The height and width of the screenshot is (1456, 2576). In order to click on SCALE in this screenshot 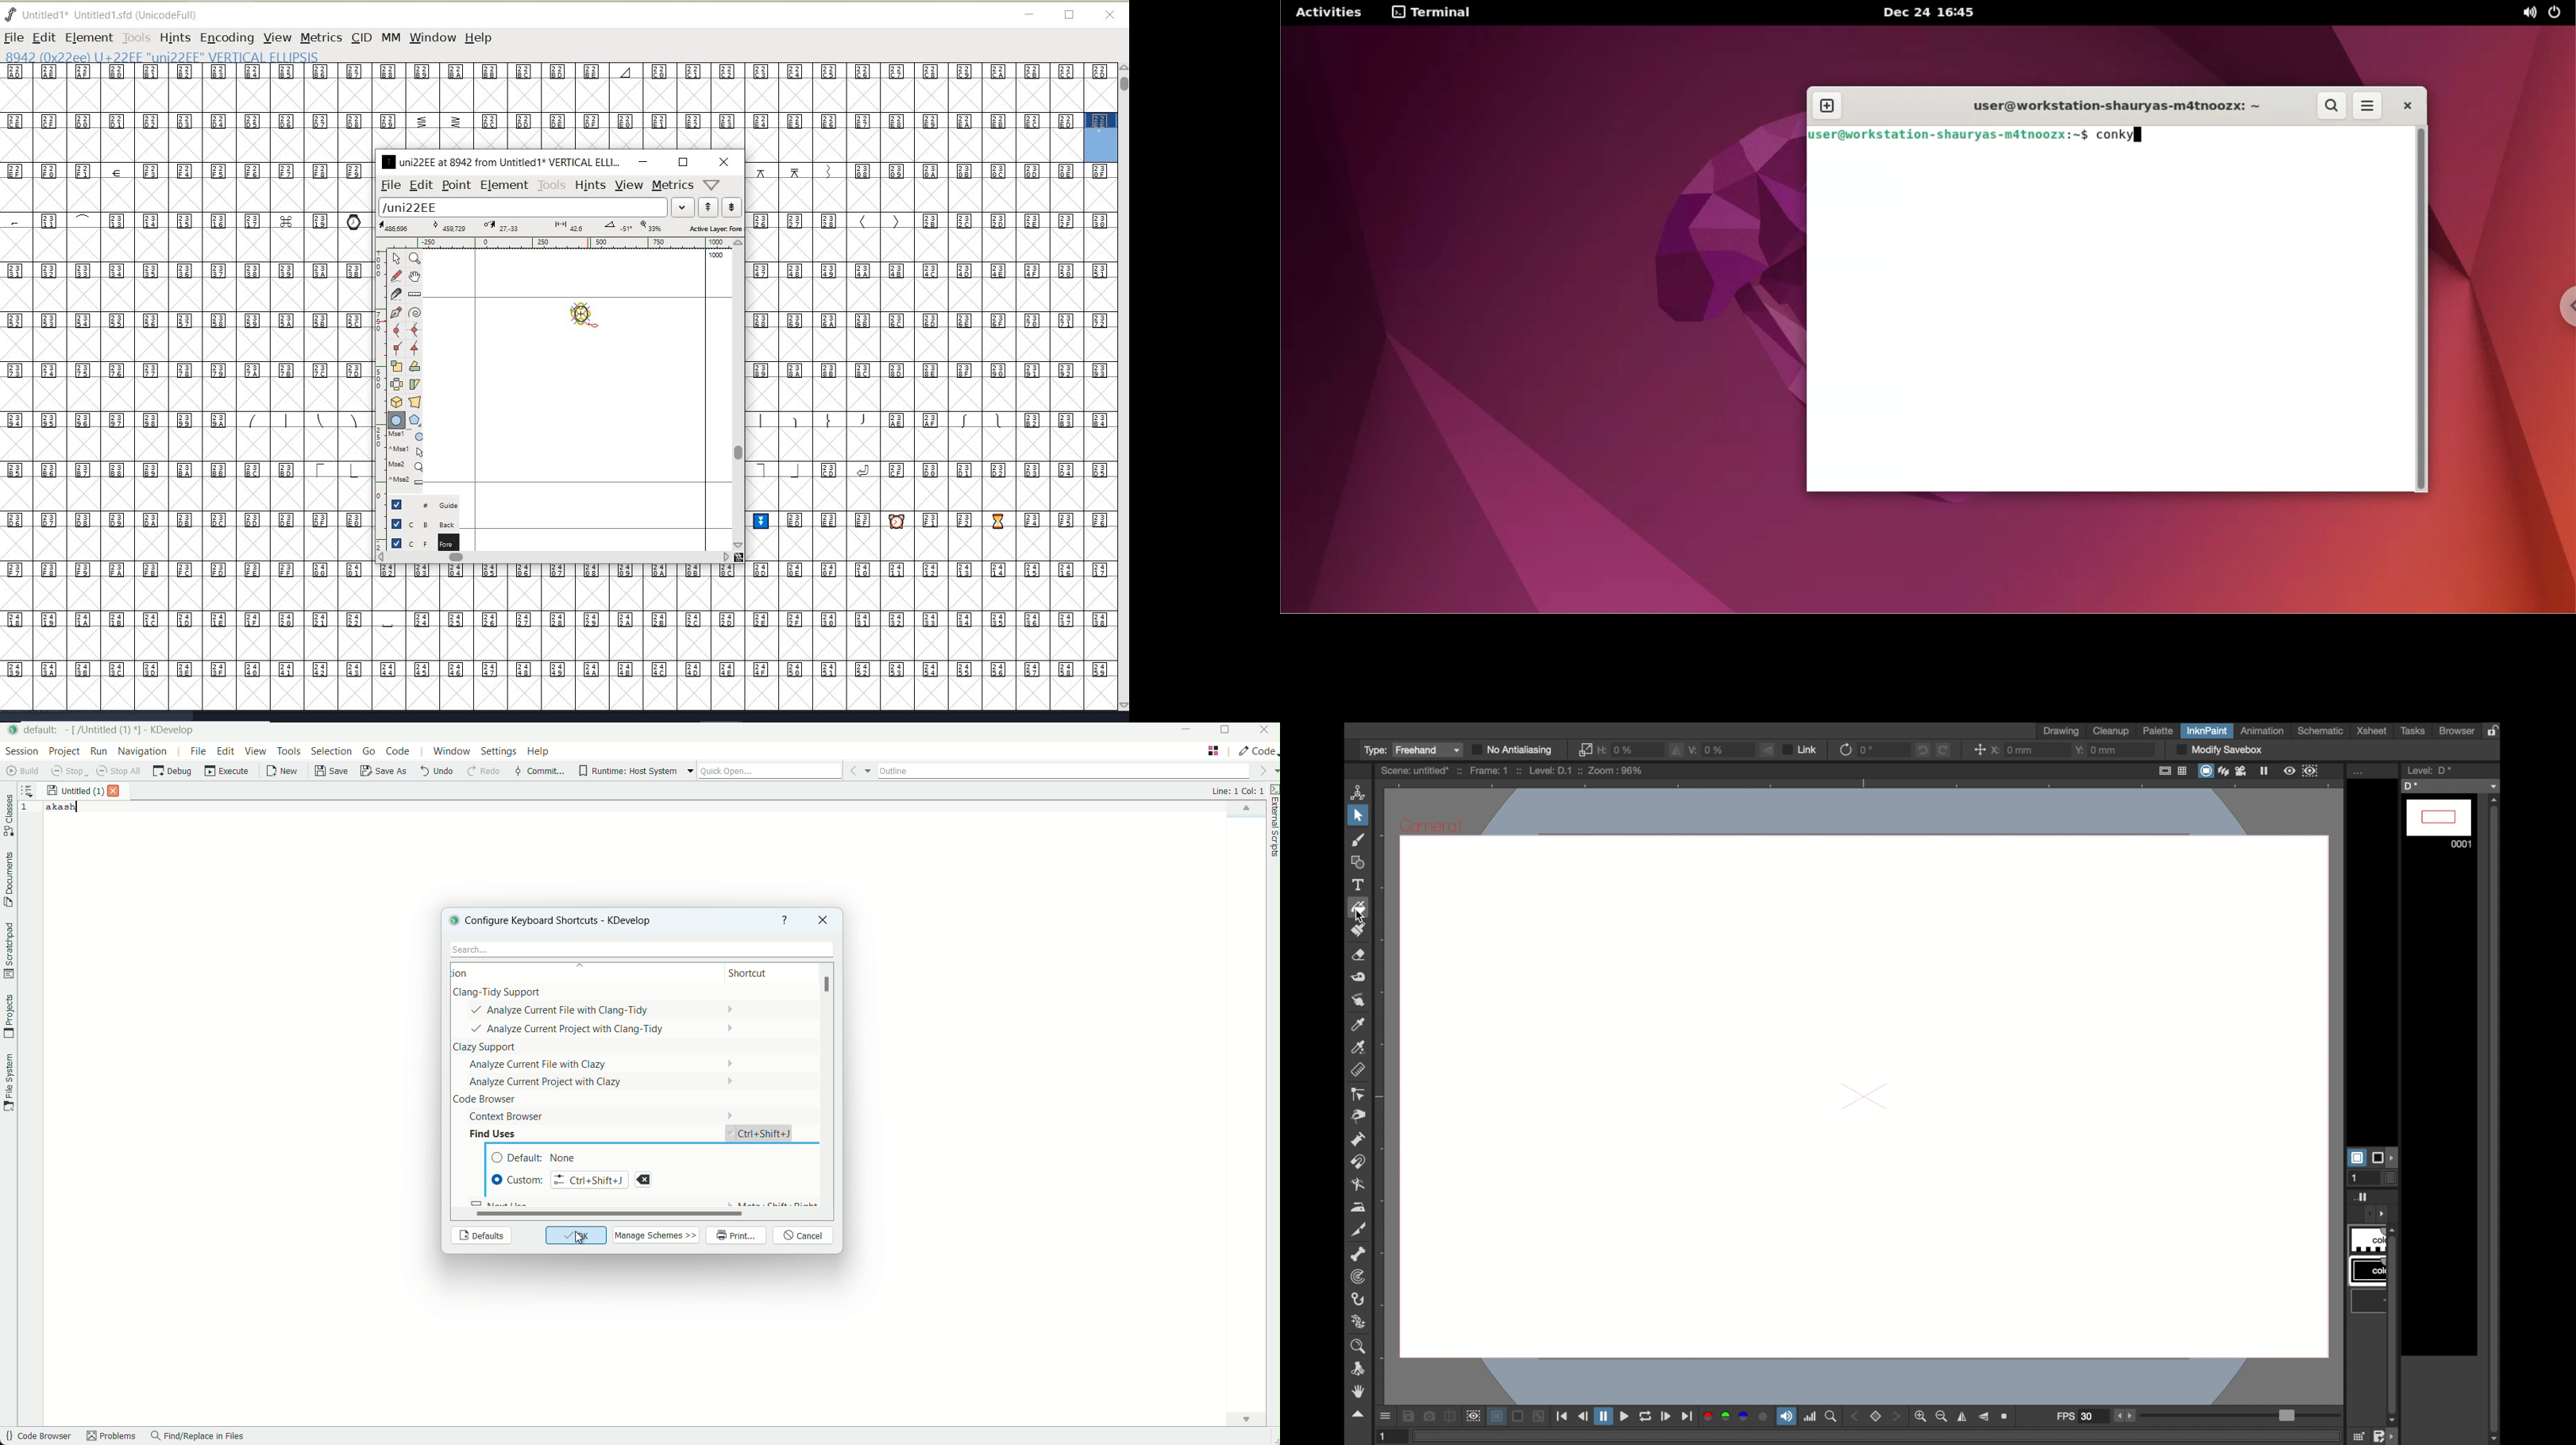, I will do `click(379, 393)`.